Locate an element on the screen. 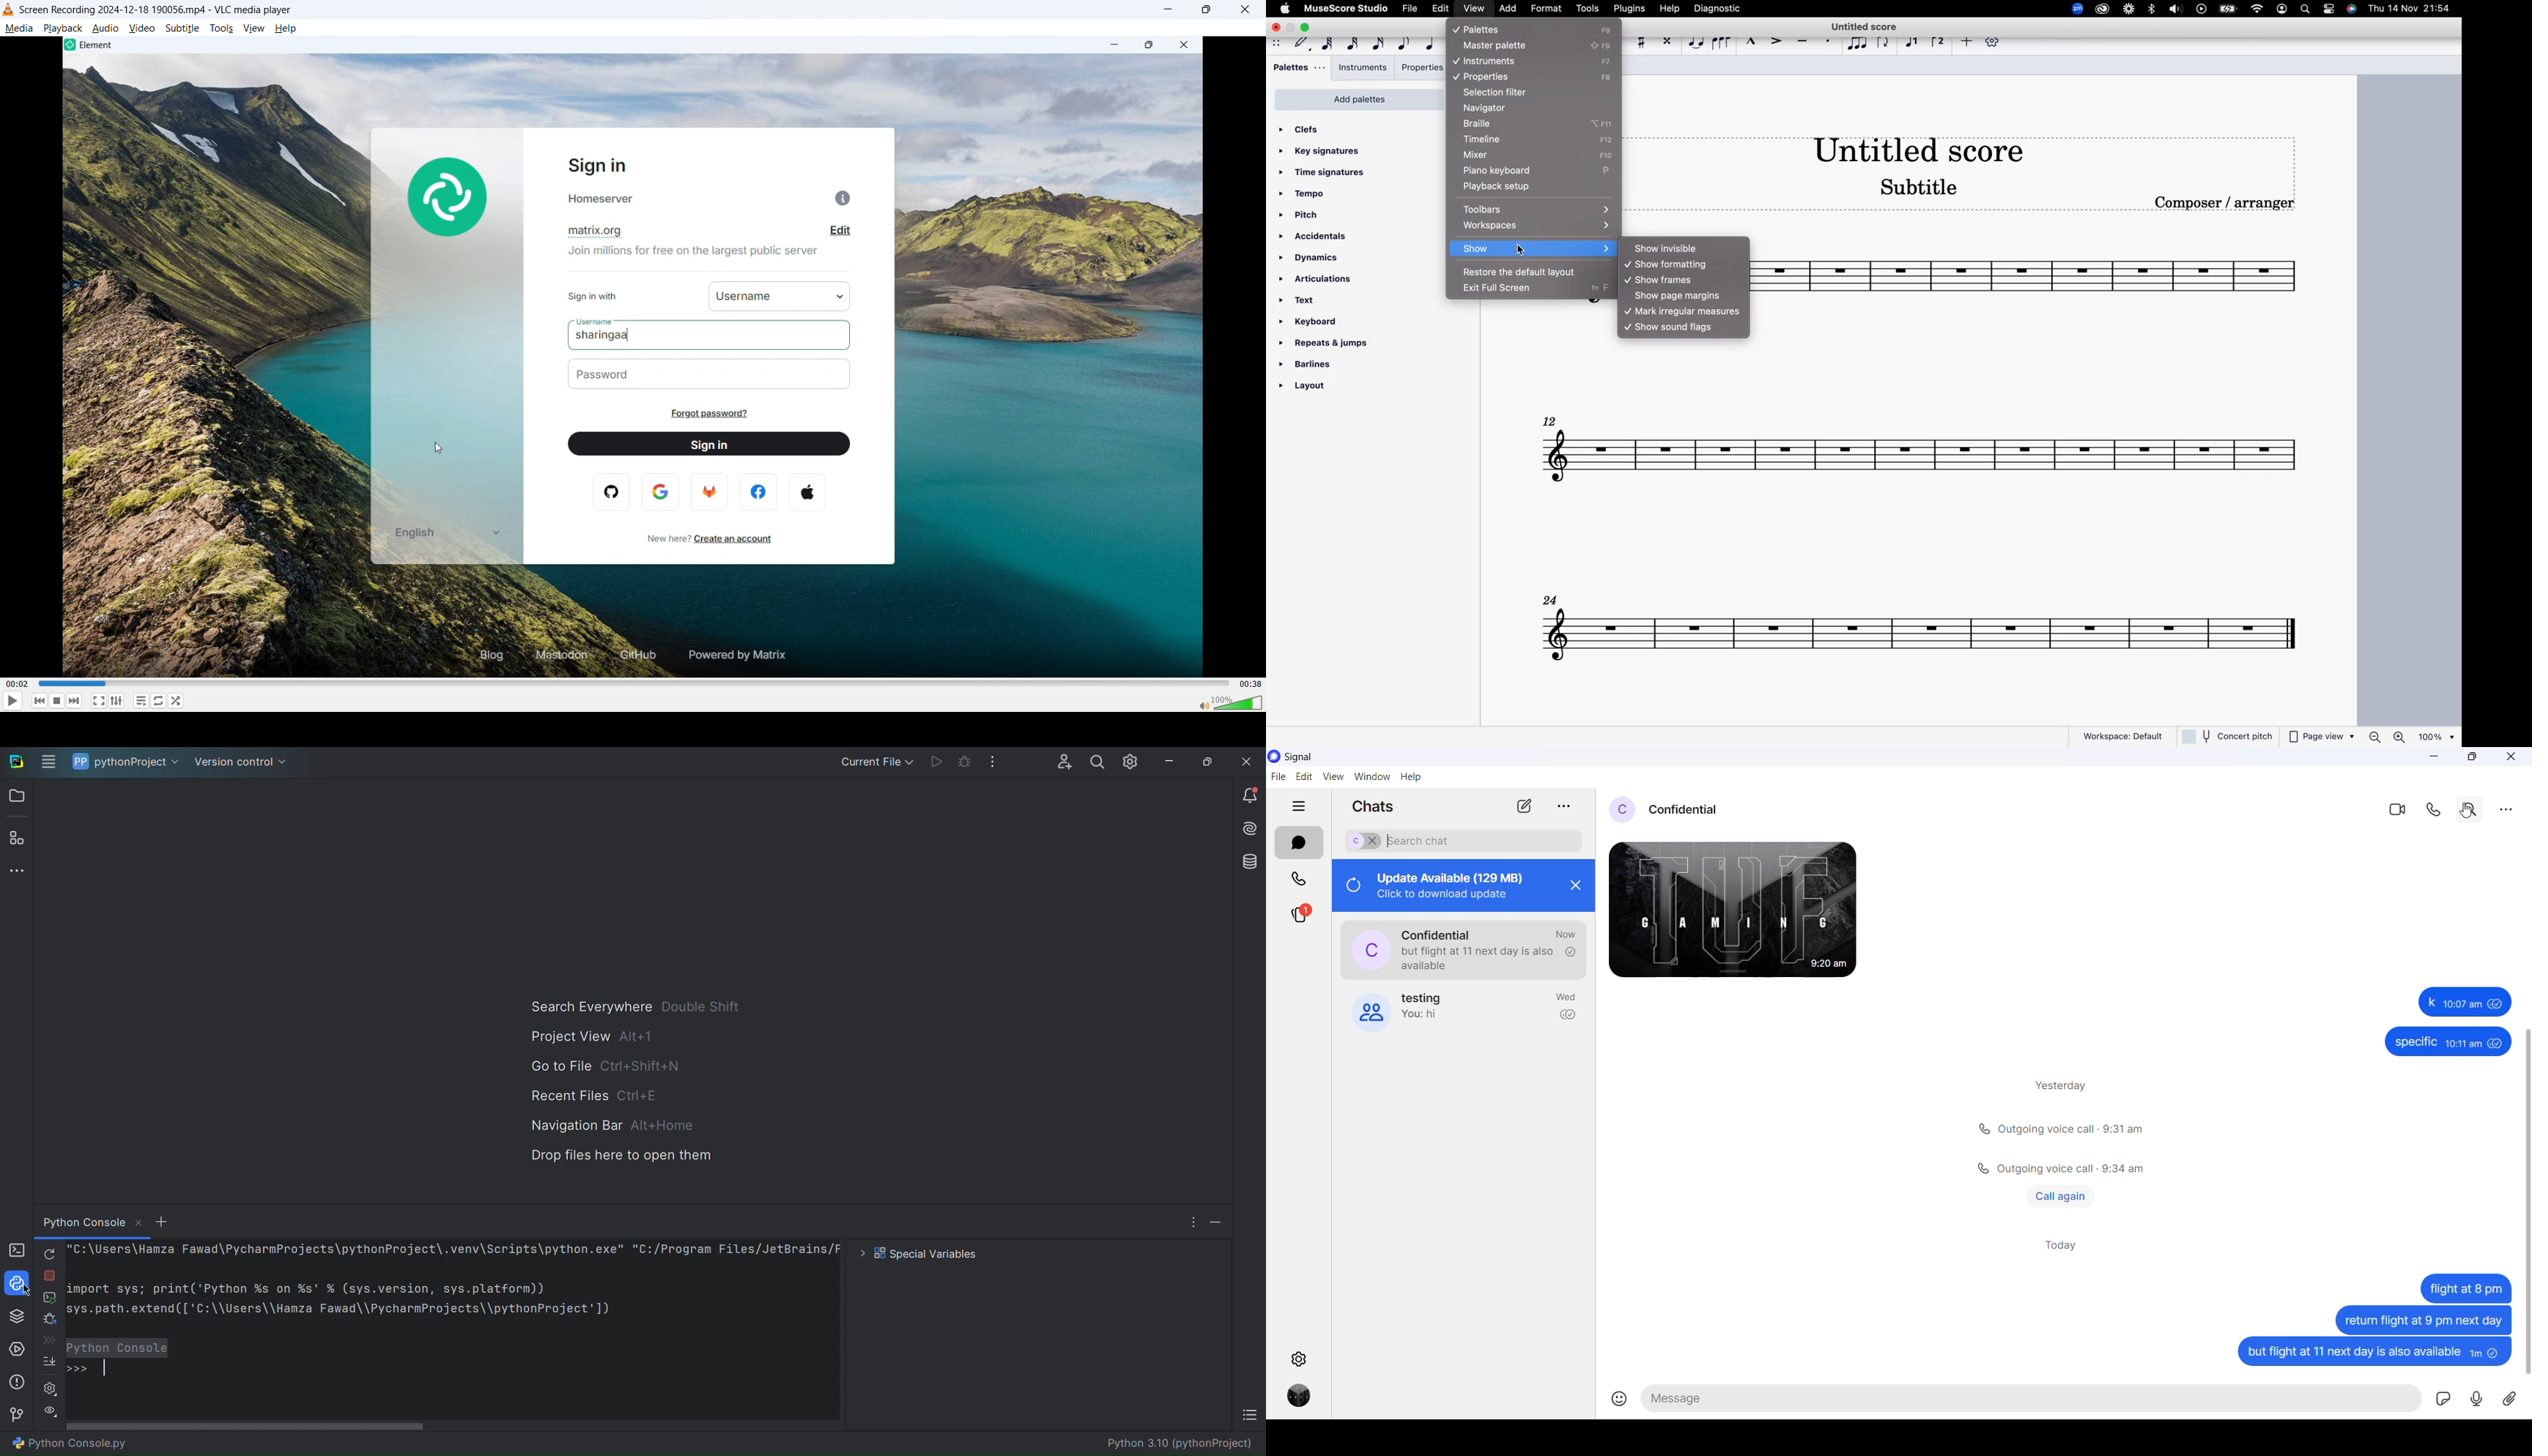 This screenshot has height=1456, width=2548. workspace: default is located at coordinates (2121, 736).